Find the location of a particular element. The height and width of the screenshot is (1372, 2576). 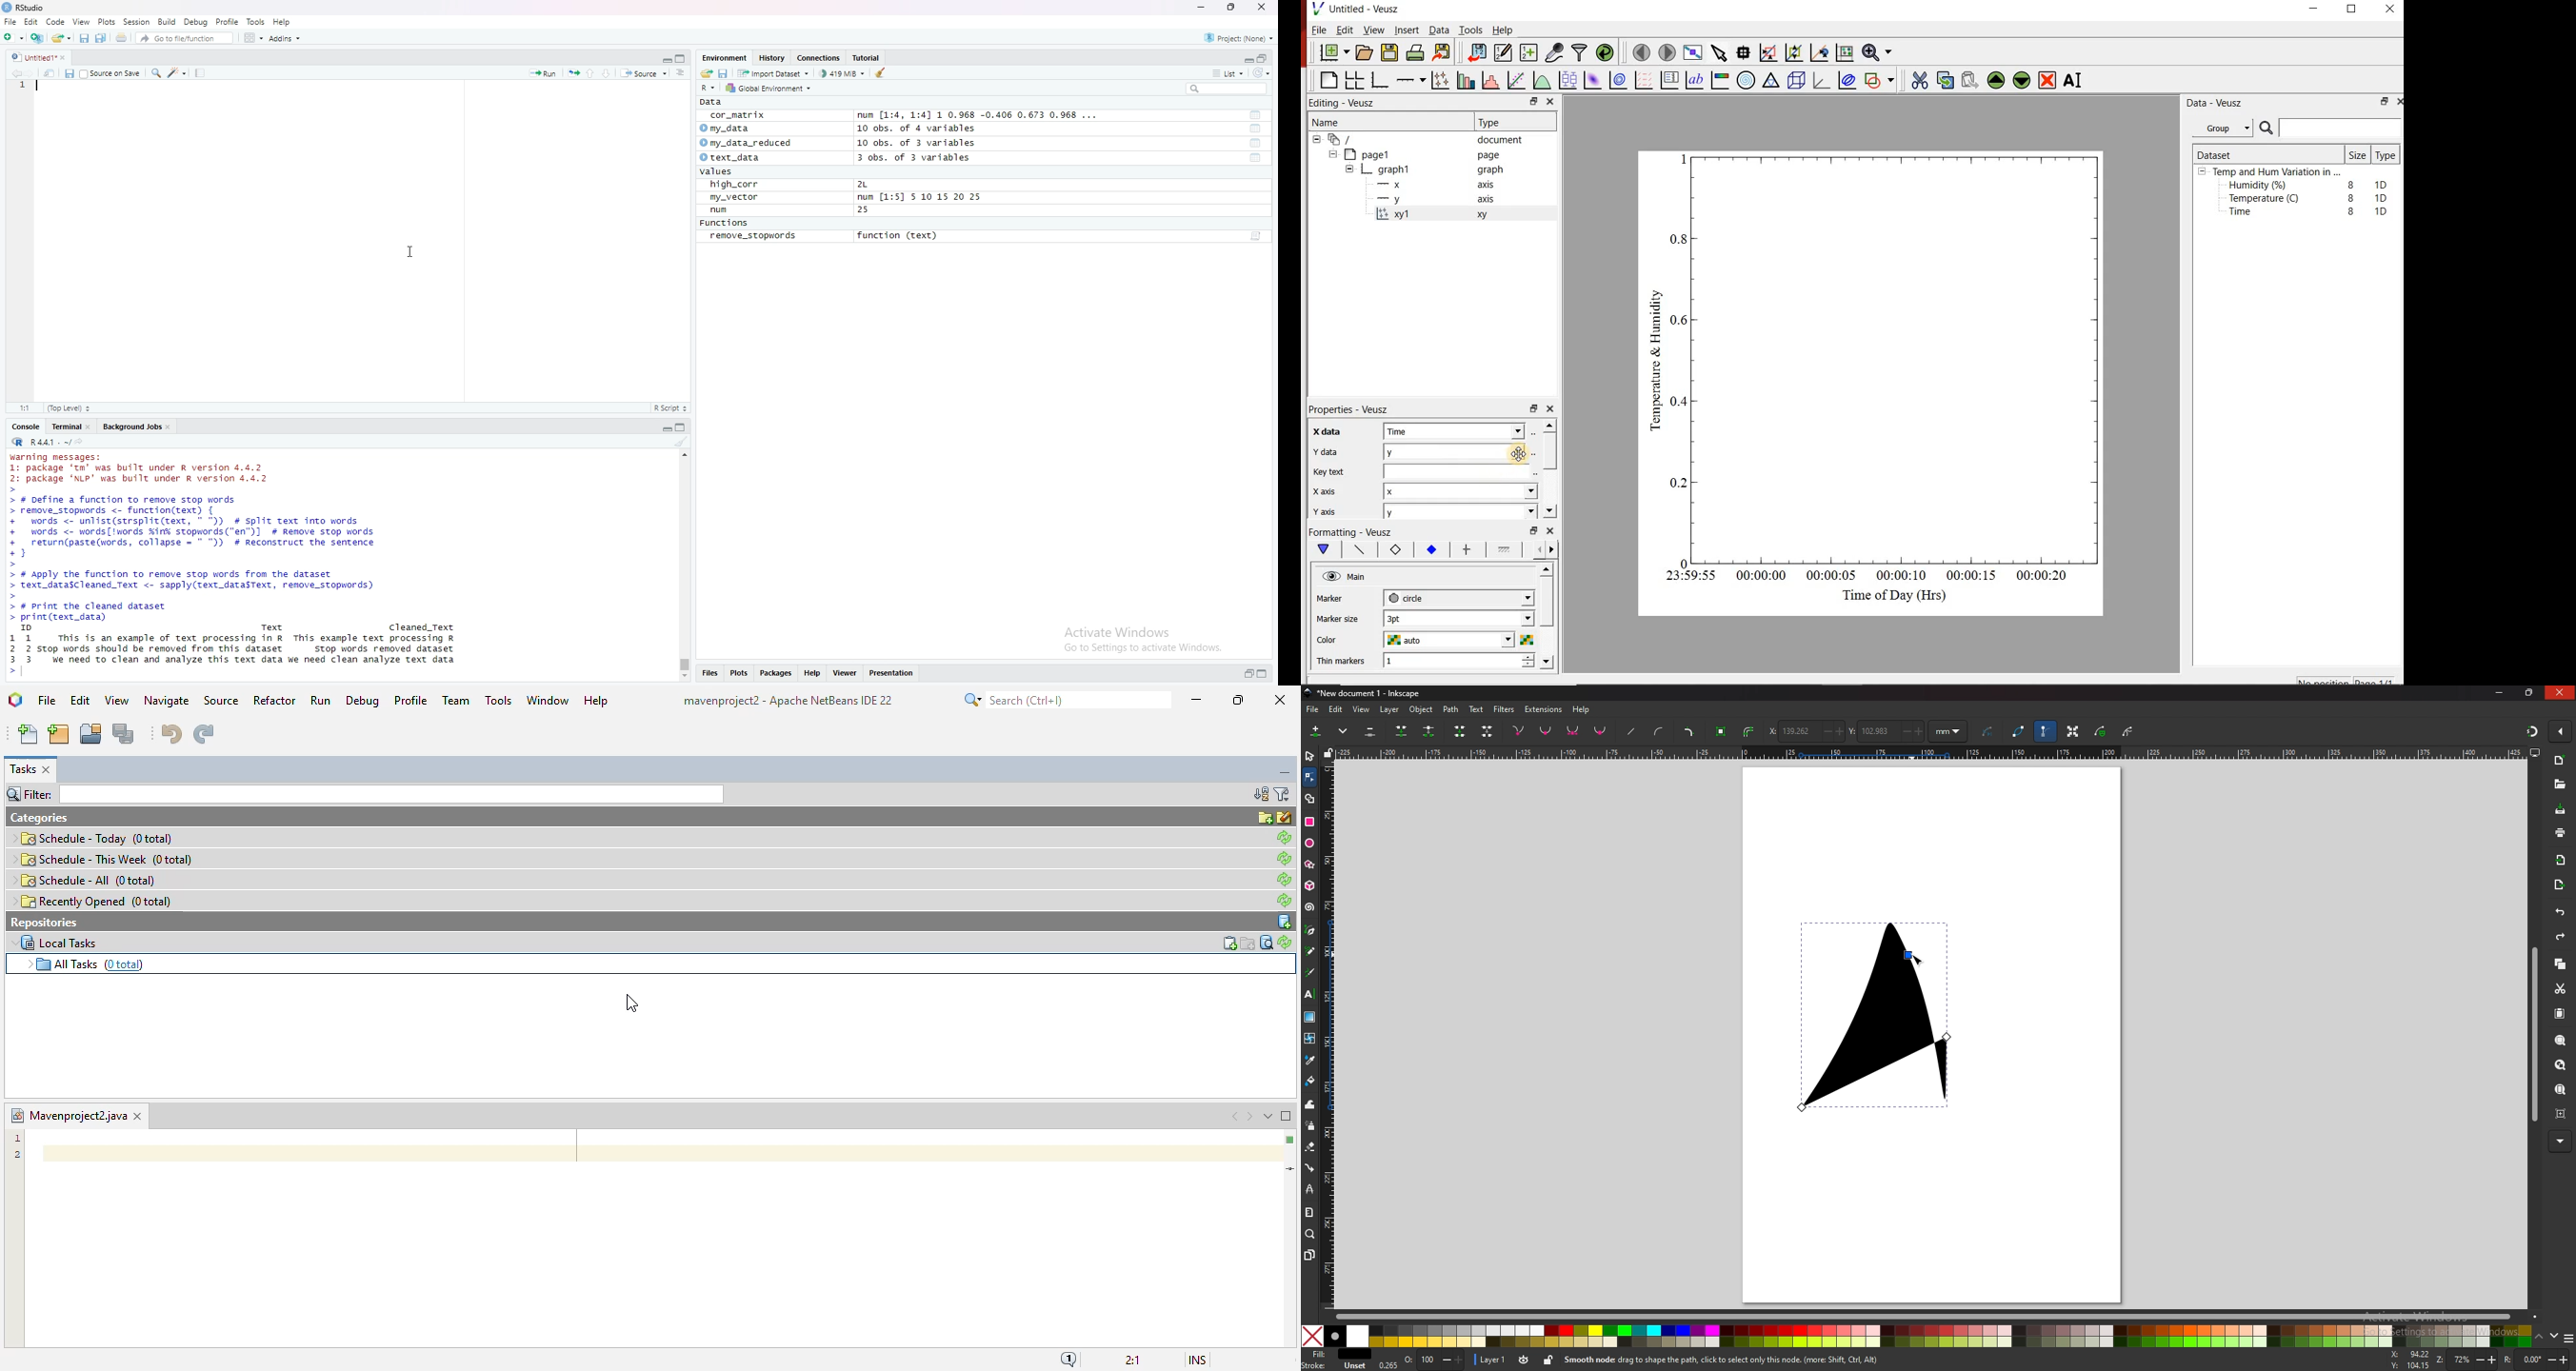

Source is located at coordinates (642, 73).